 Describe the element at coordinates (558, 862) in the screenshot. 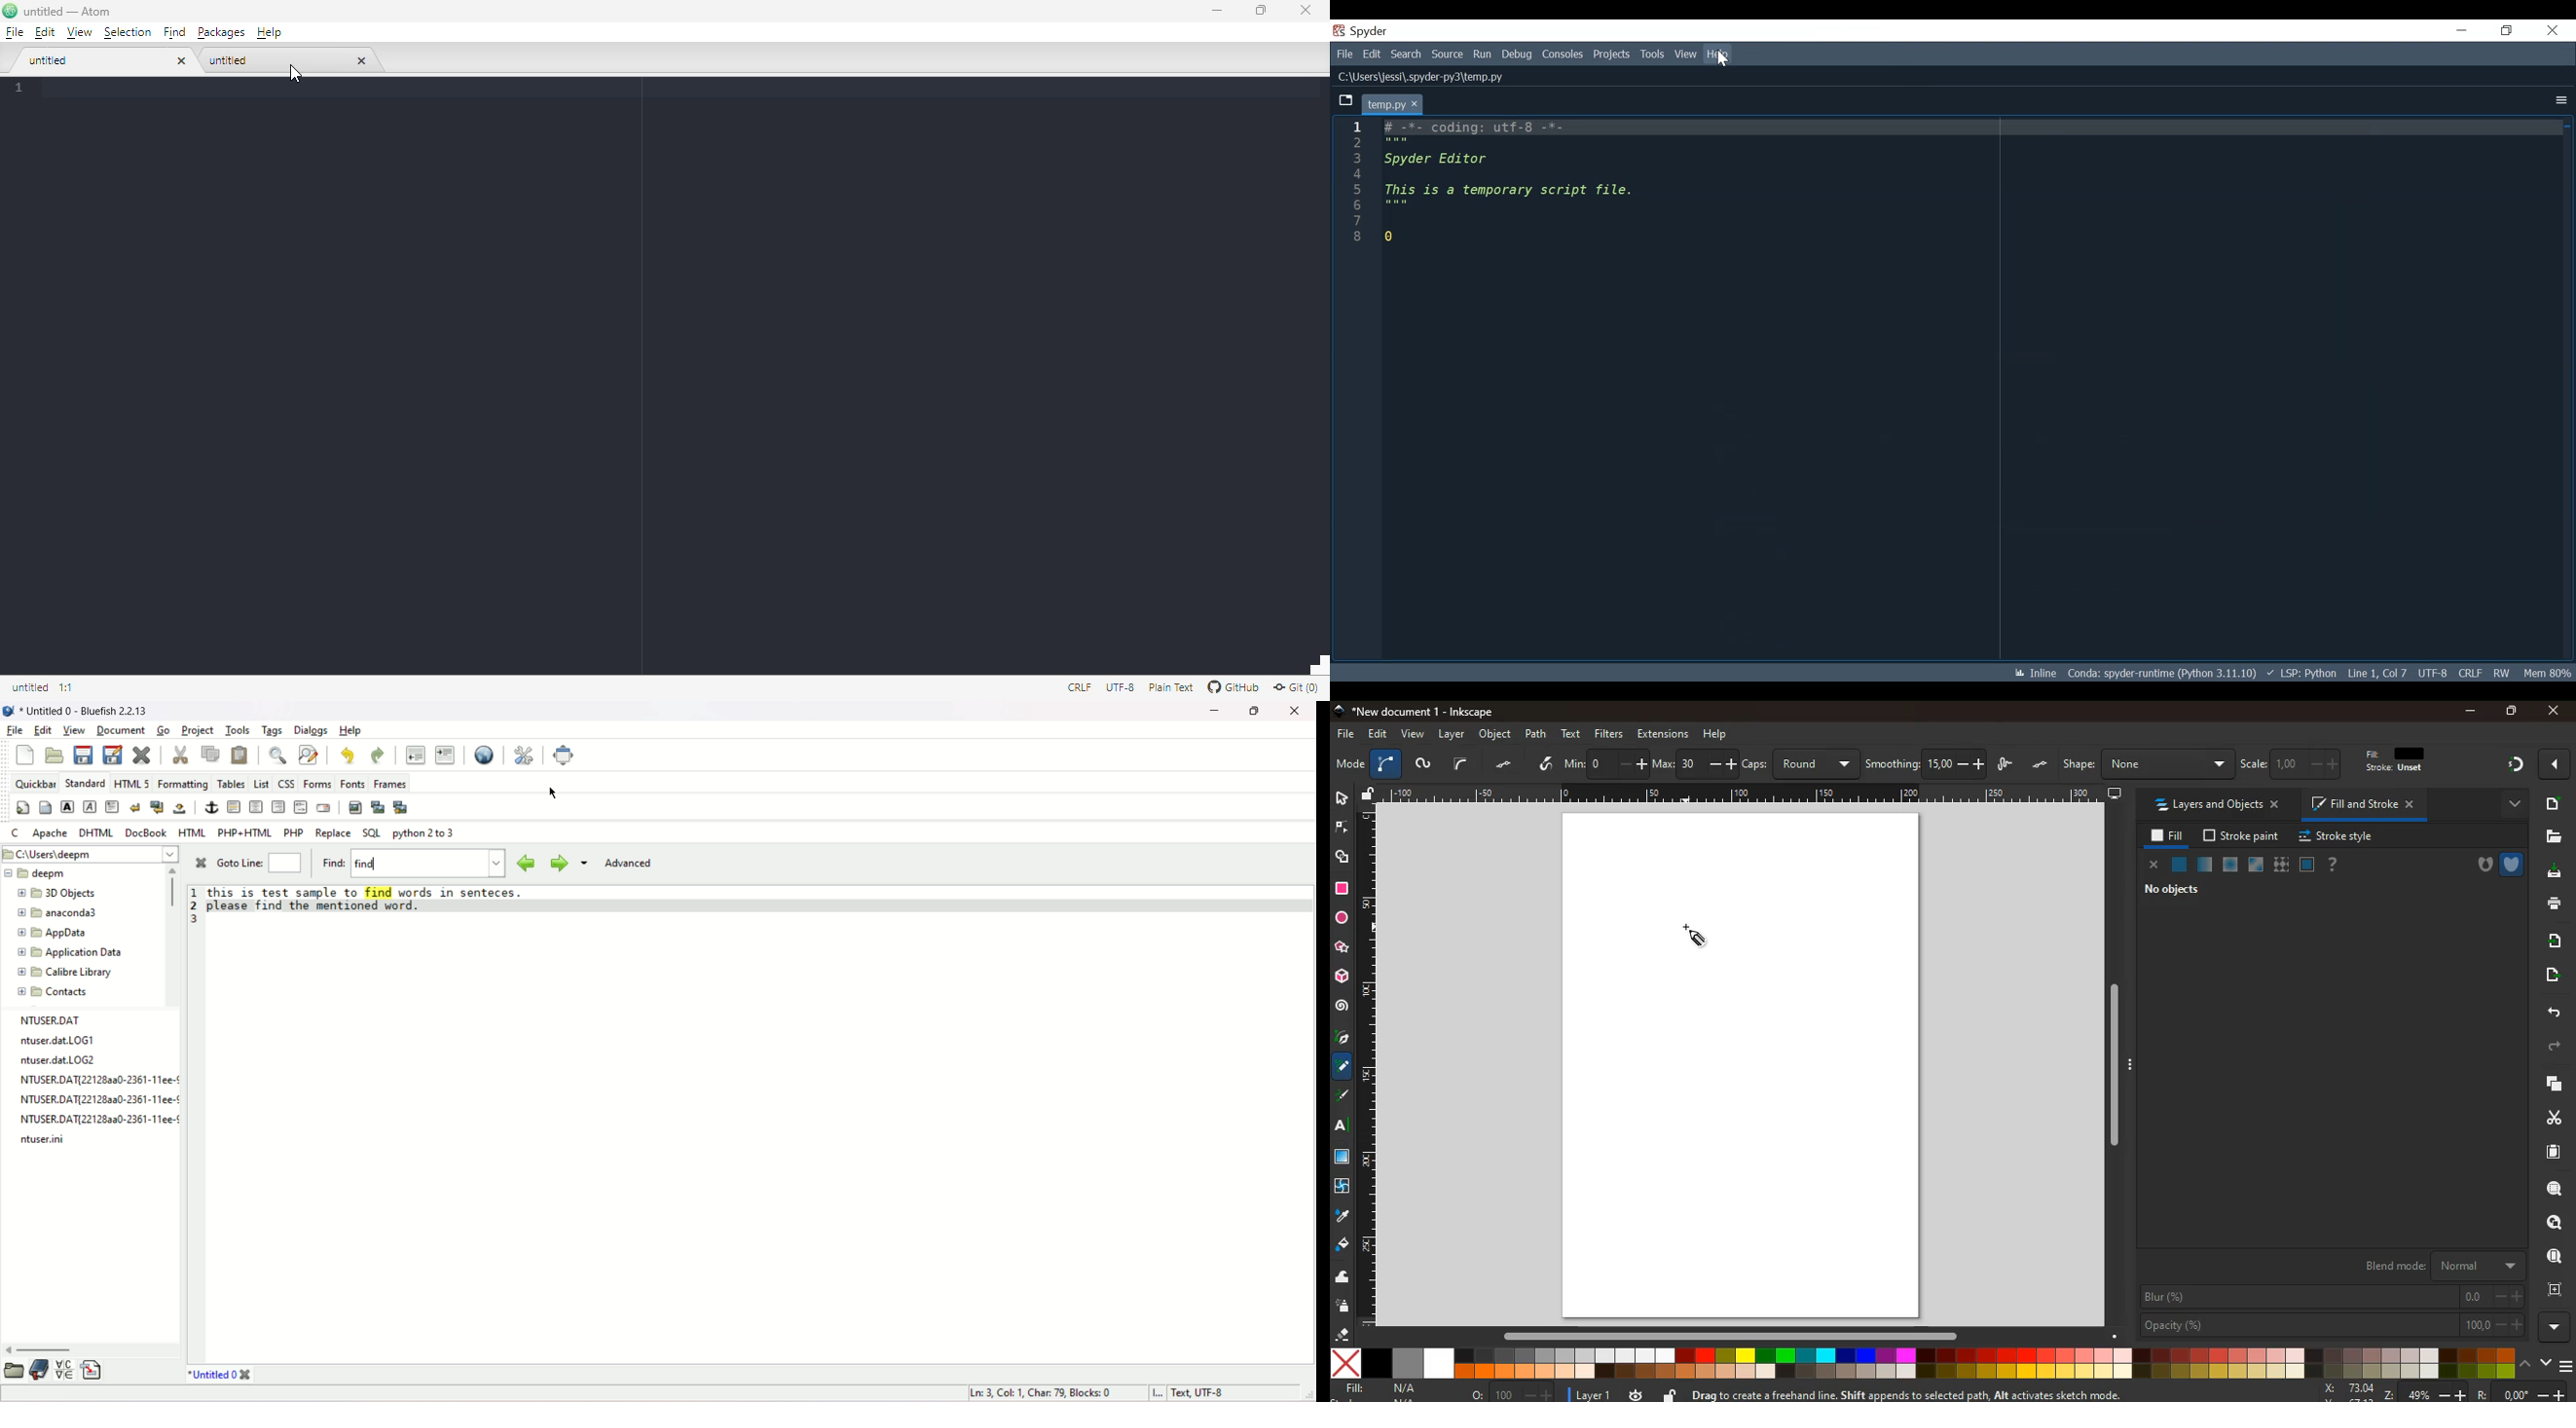

I see `next` at that location.